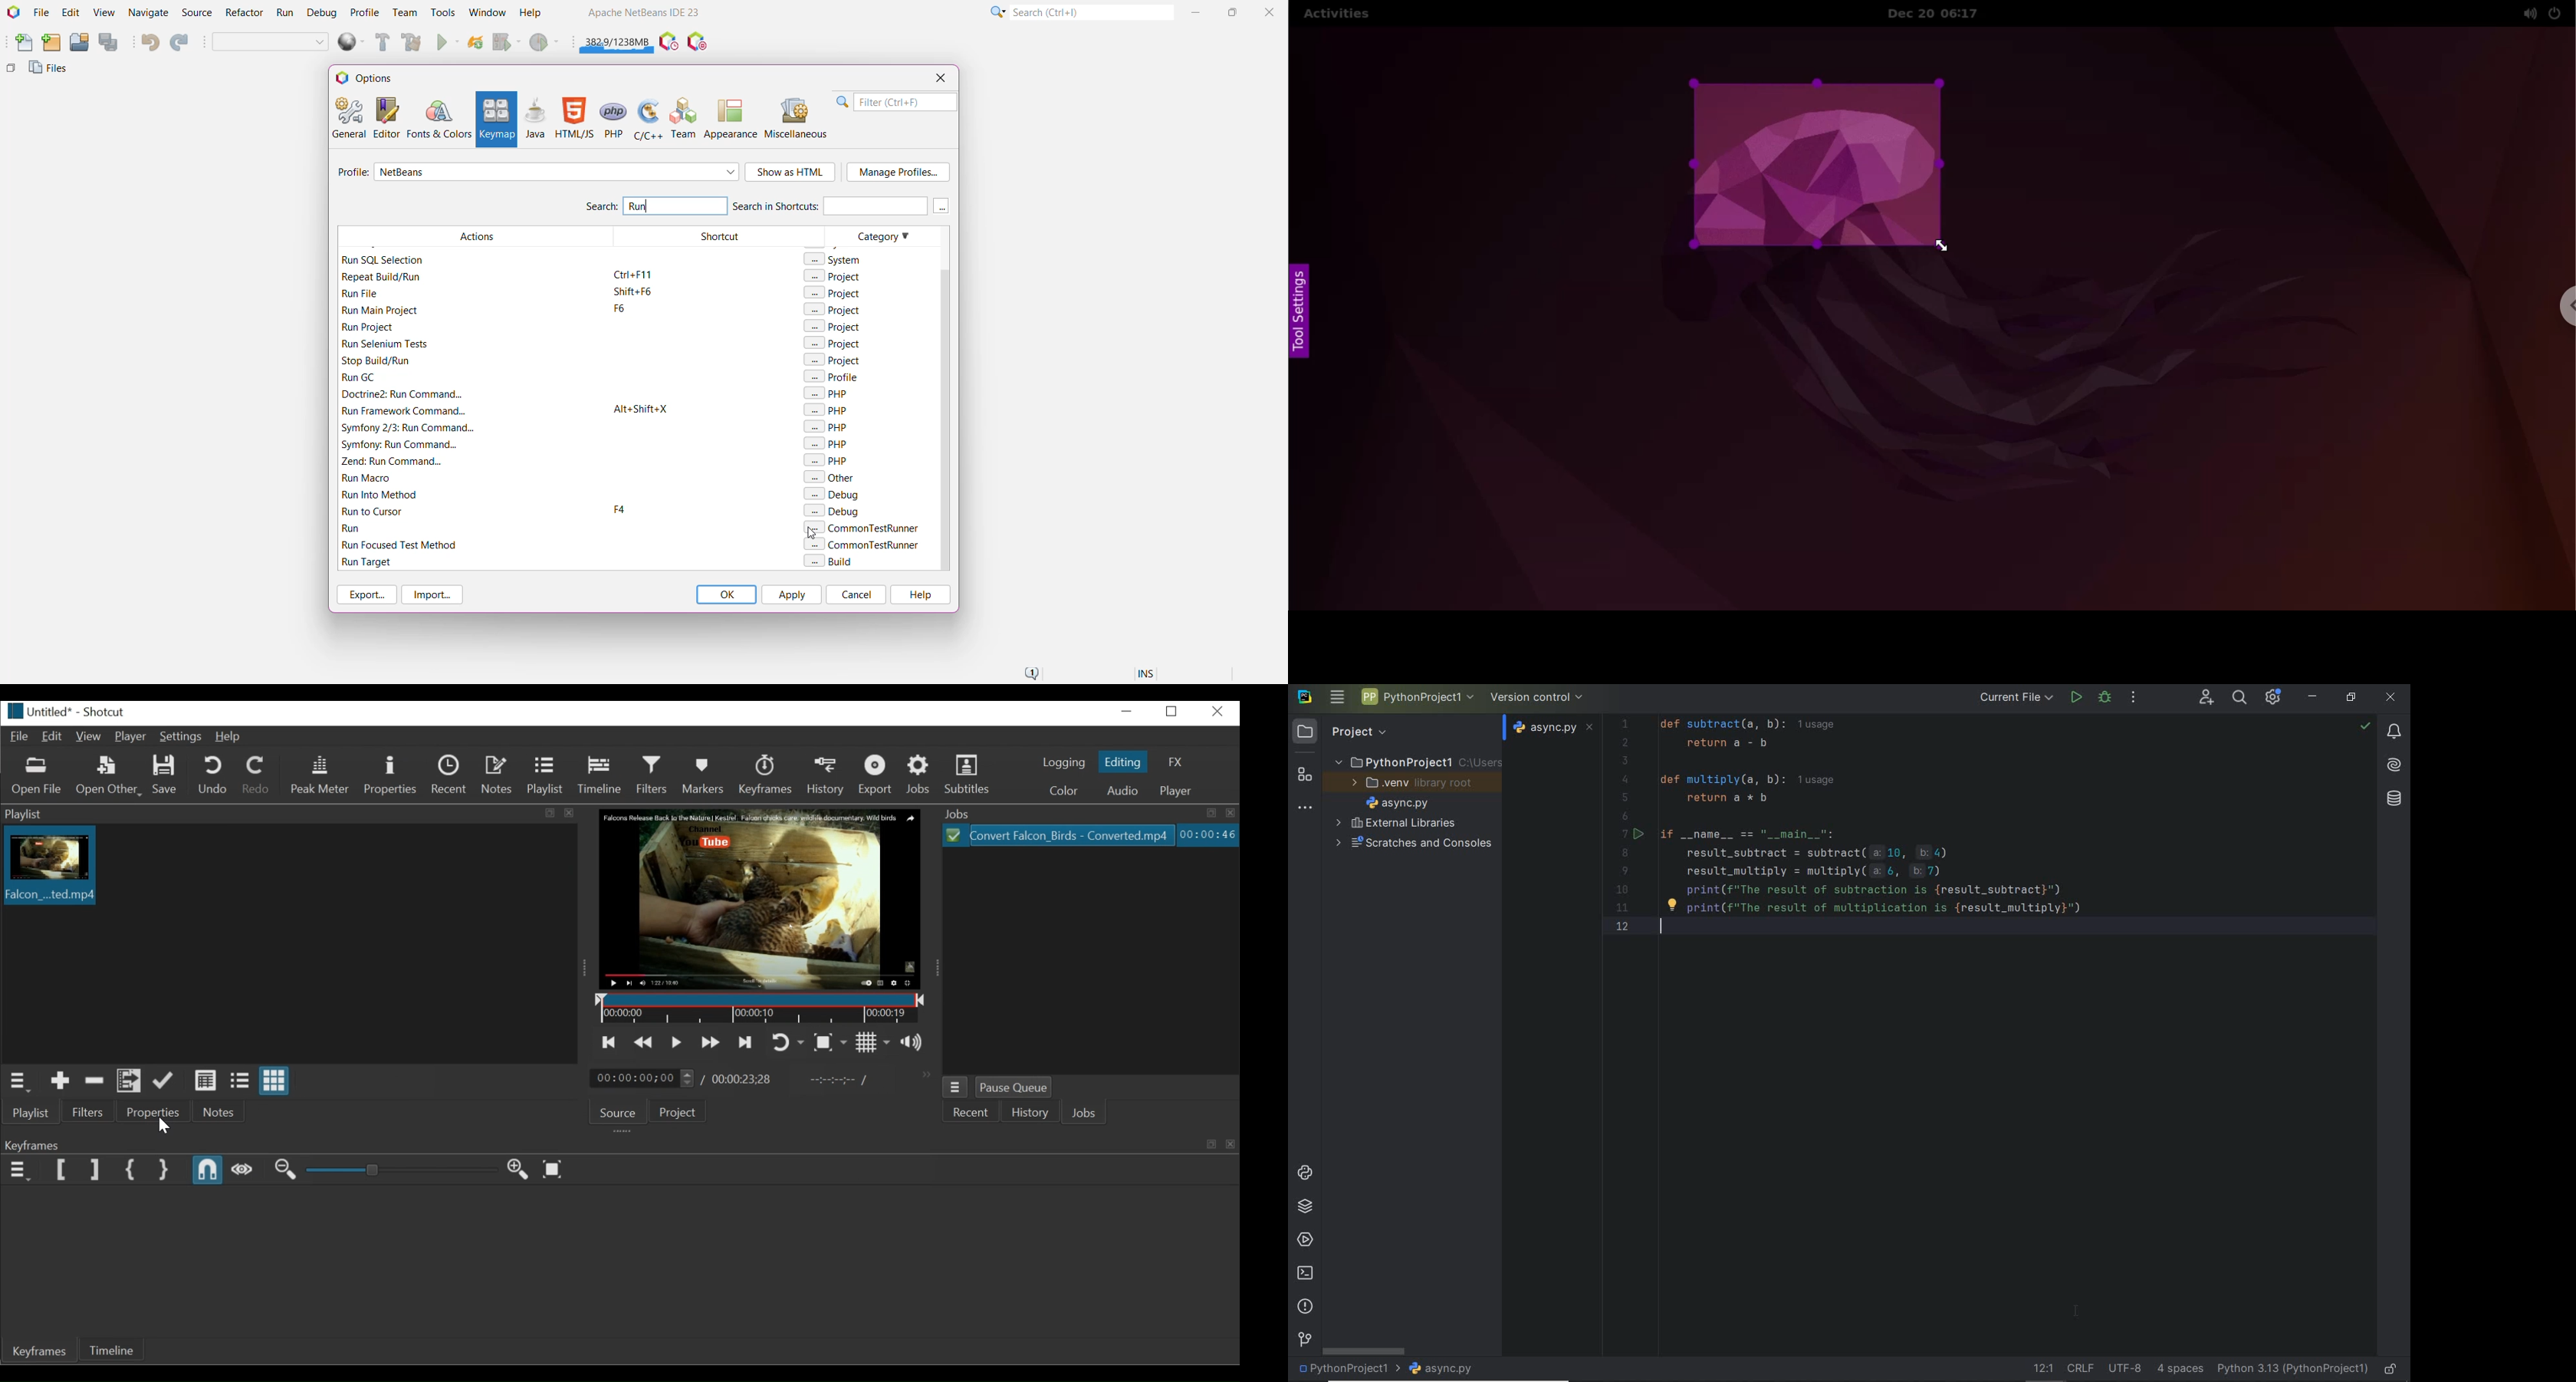 This screenshot has height=1400, width=2576. Describe the element at coordinates (1951, 251) in the screenshot. I see `cursor` at that location.